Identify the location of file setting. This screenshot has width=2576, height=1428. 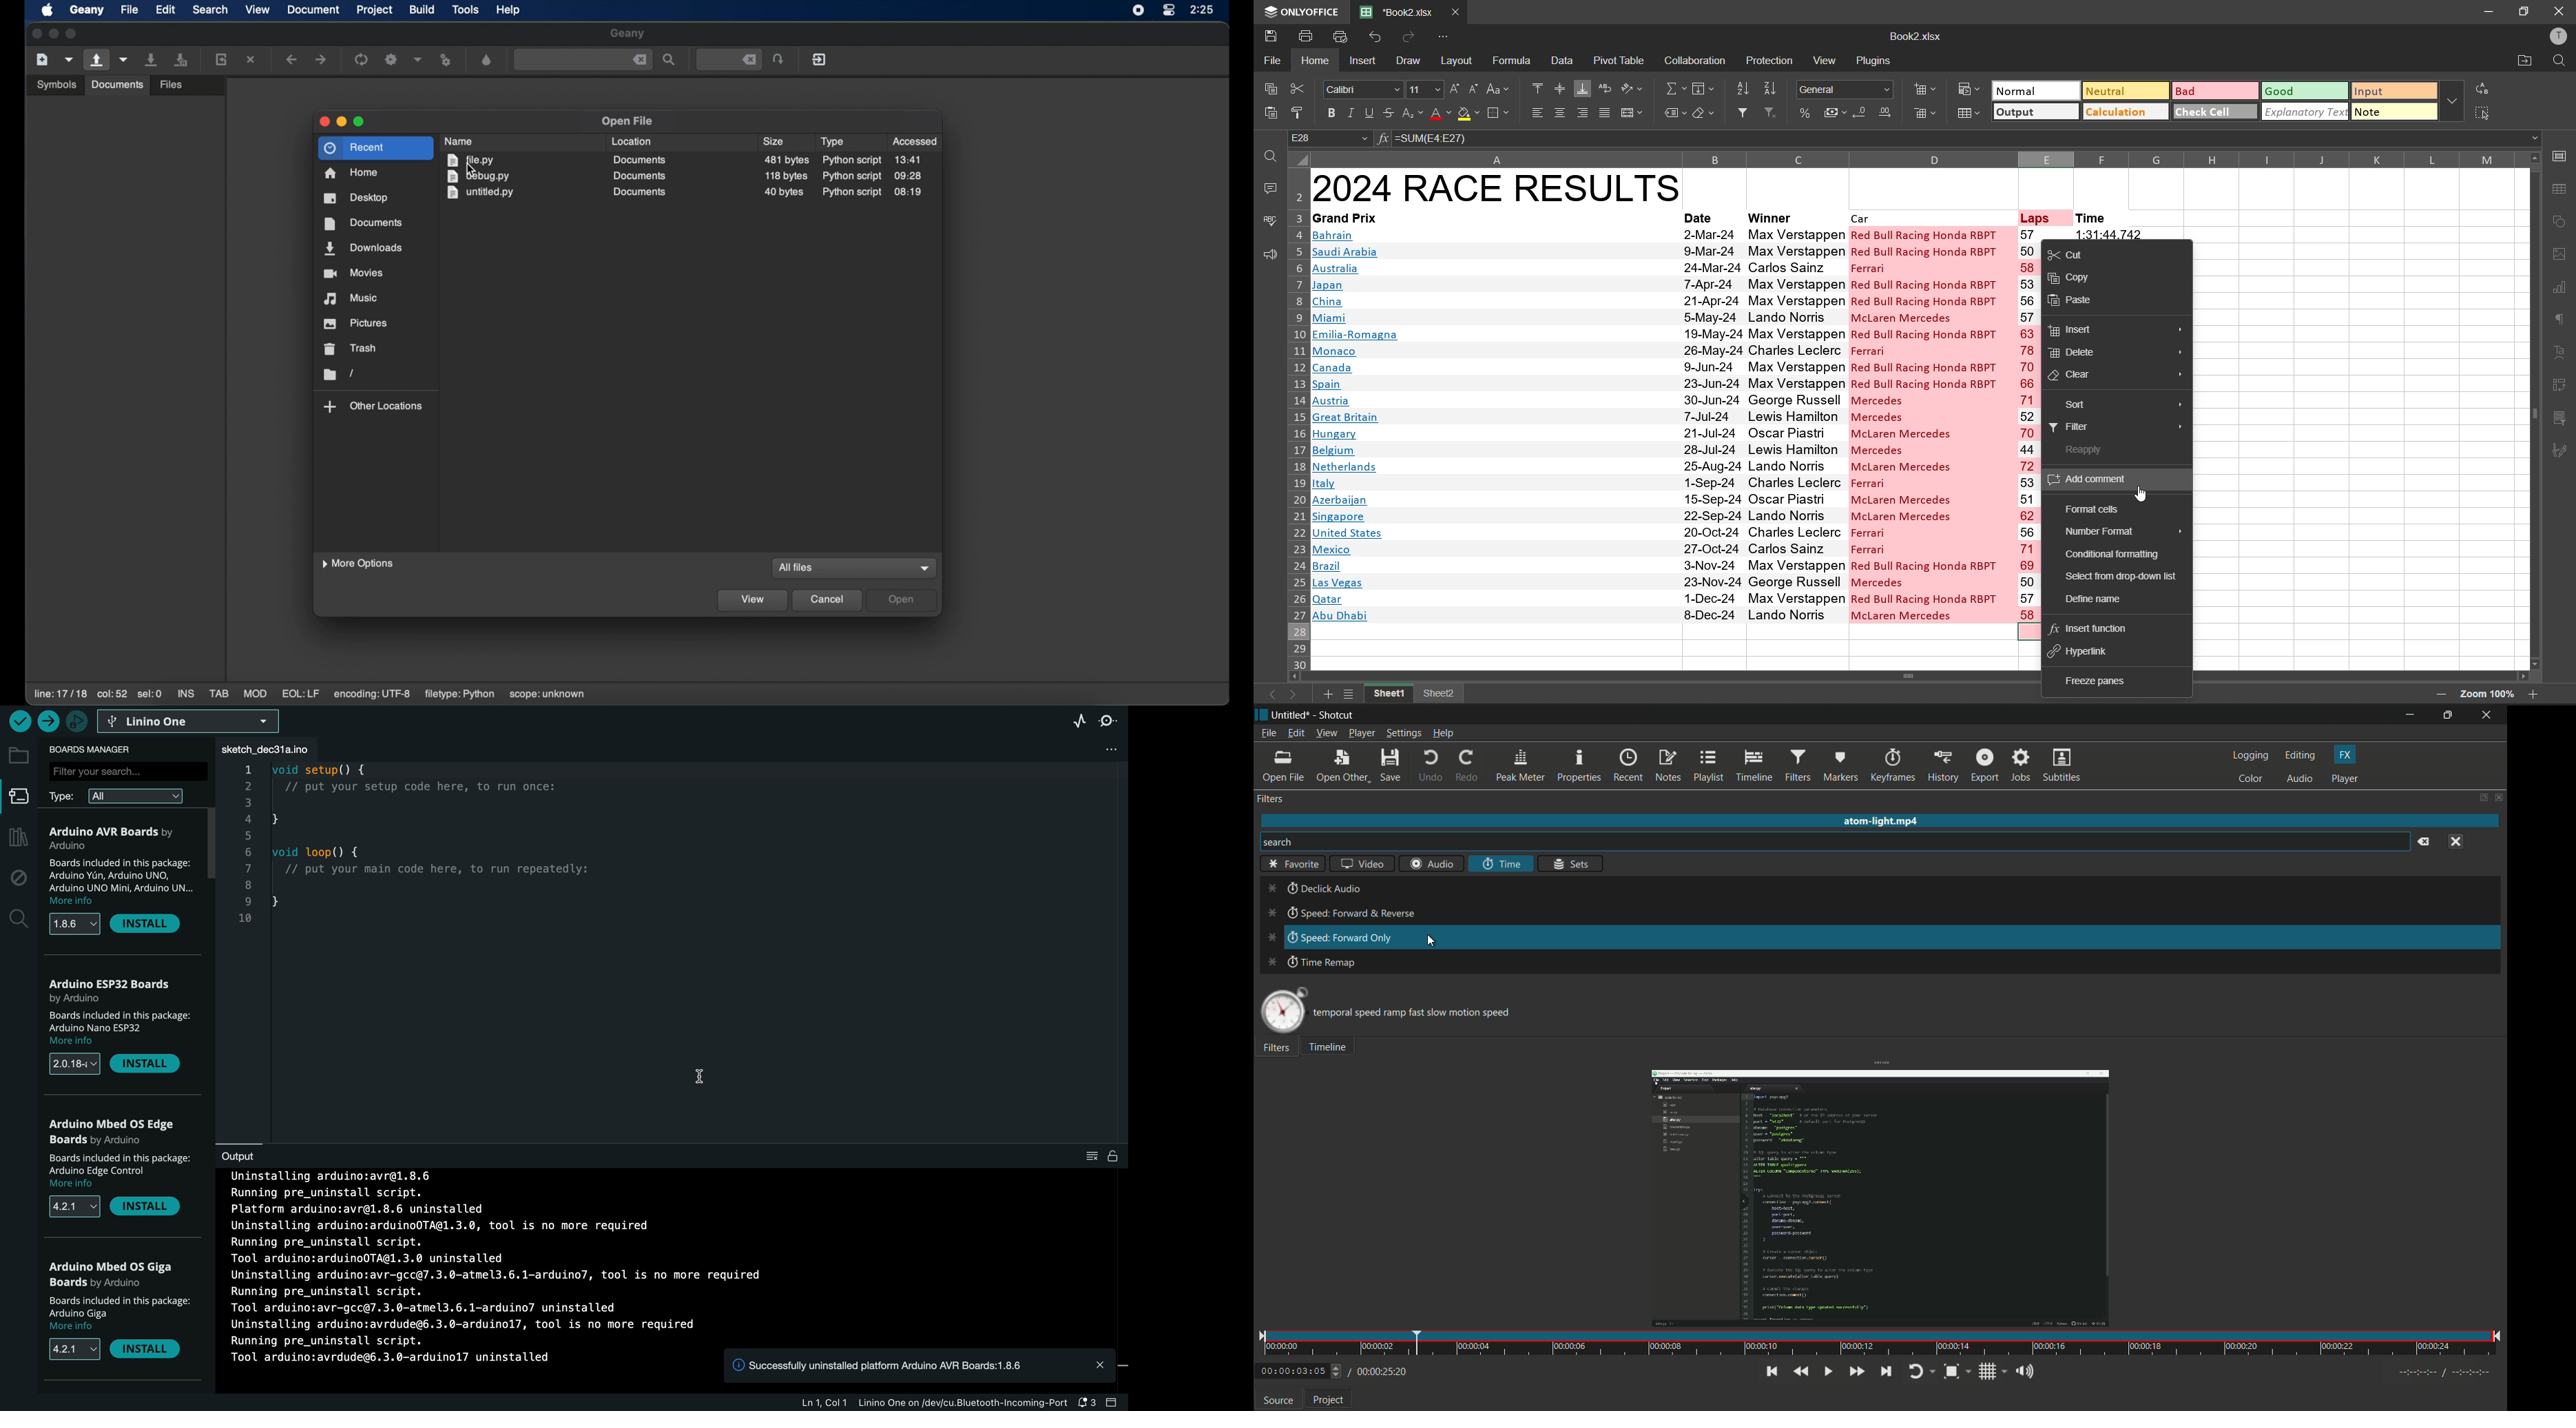
(1102, 749).